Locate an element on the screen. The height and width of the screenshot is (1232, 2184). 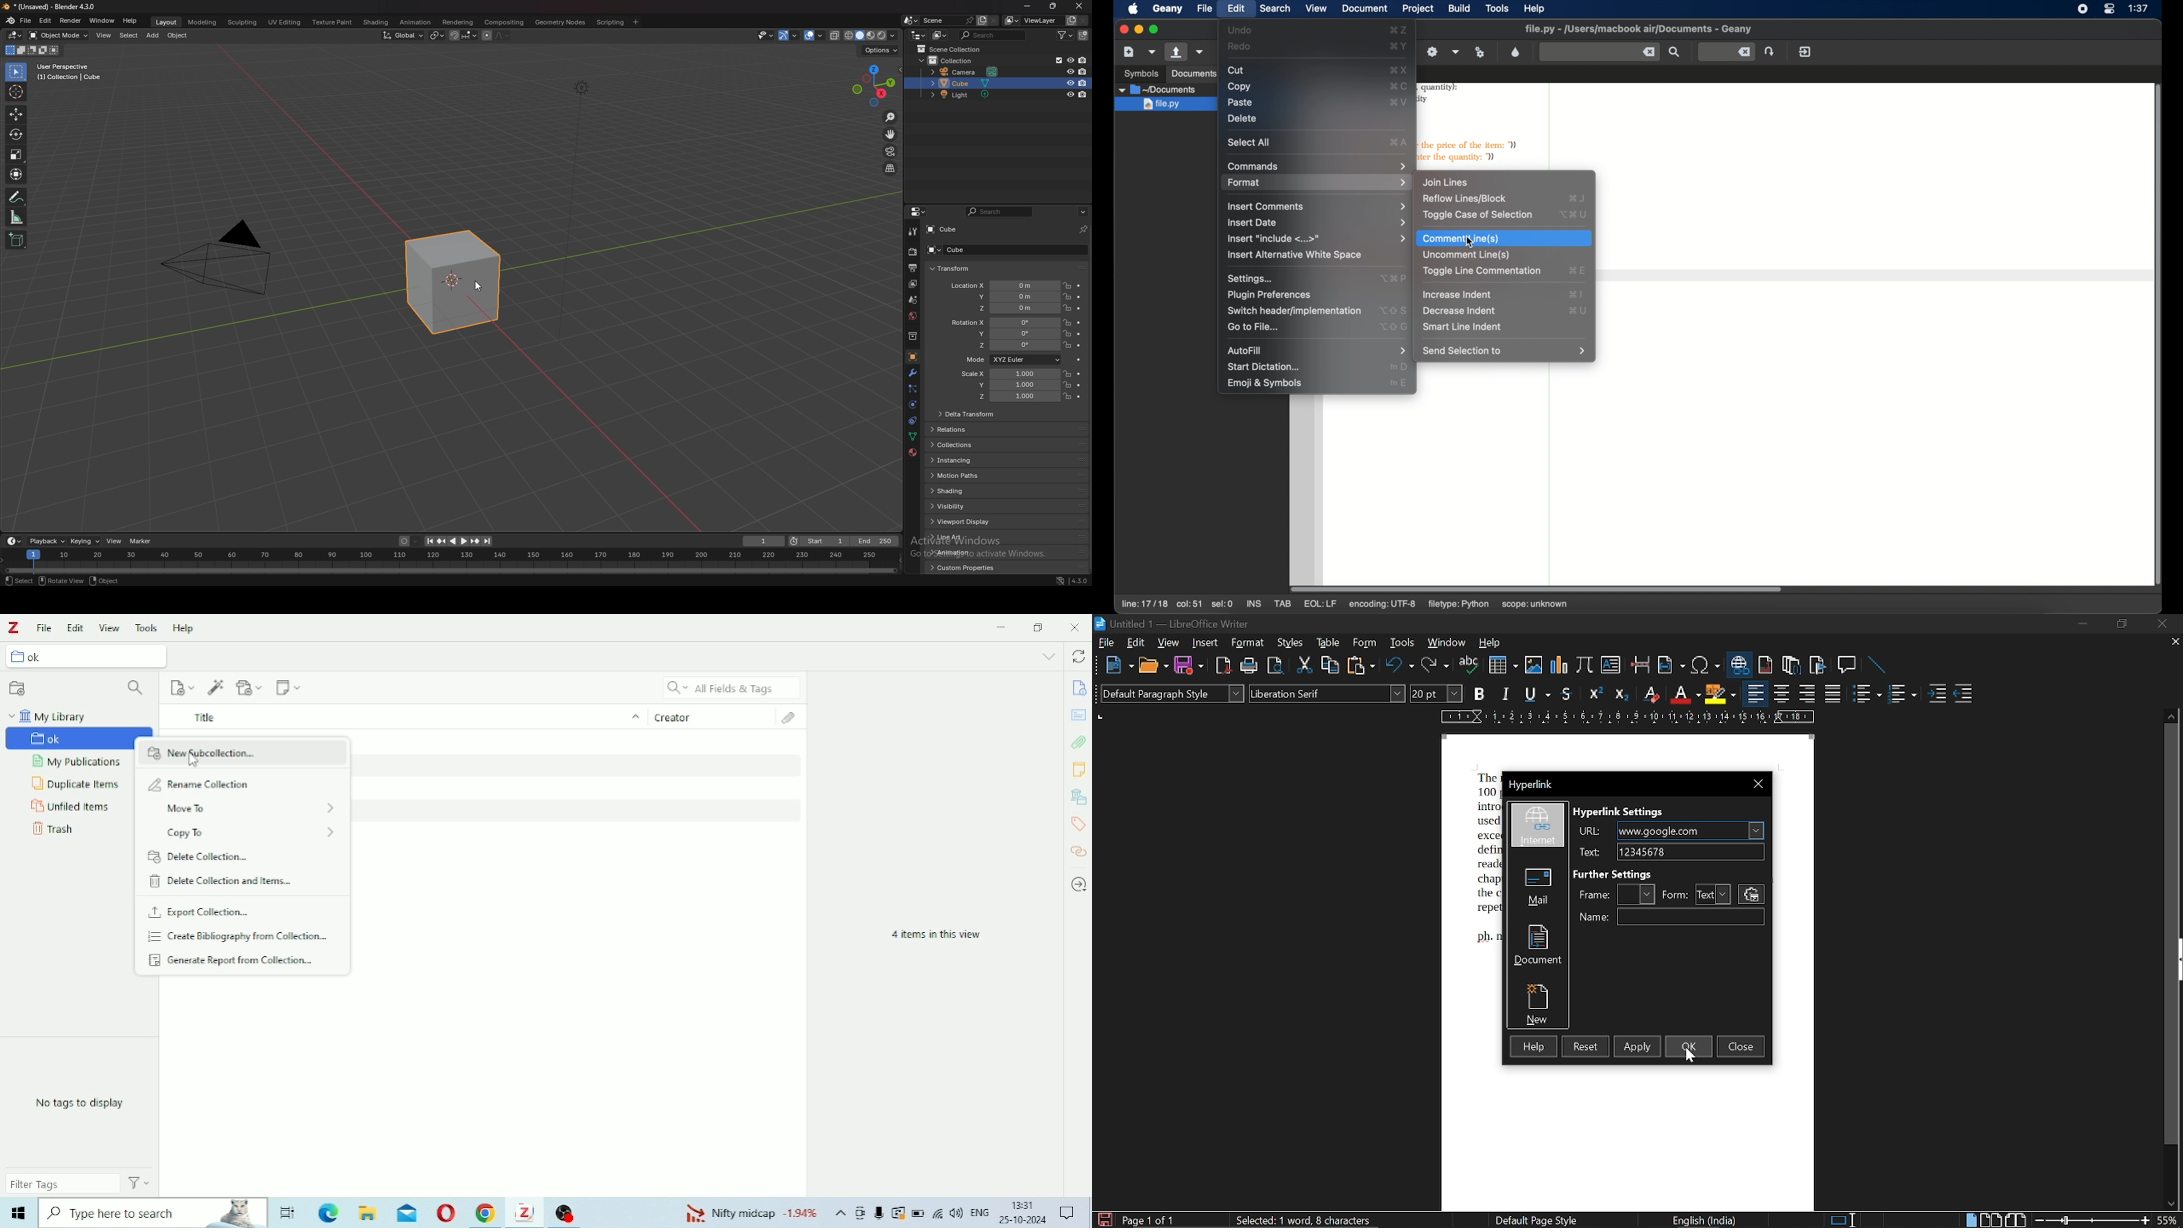
view layer is located at coordinates (912, 285).